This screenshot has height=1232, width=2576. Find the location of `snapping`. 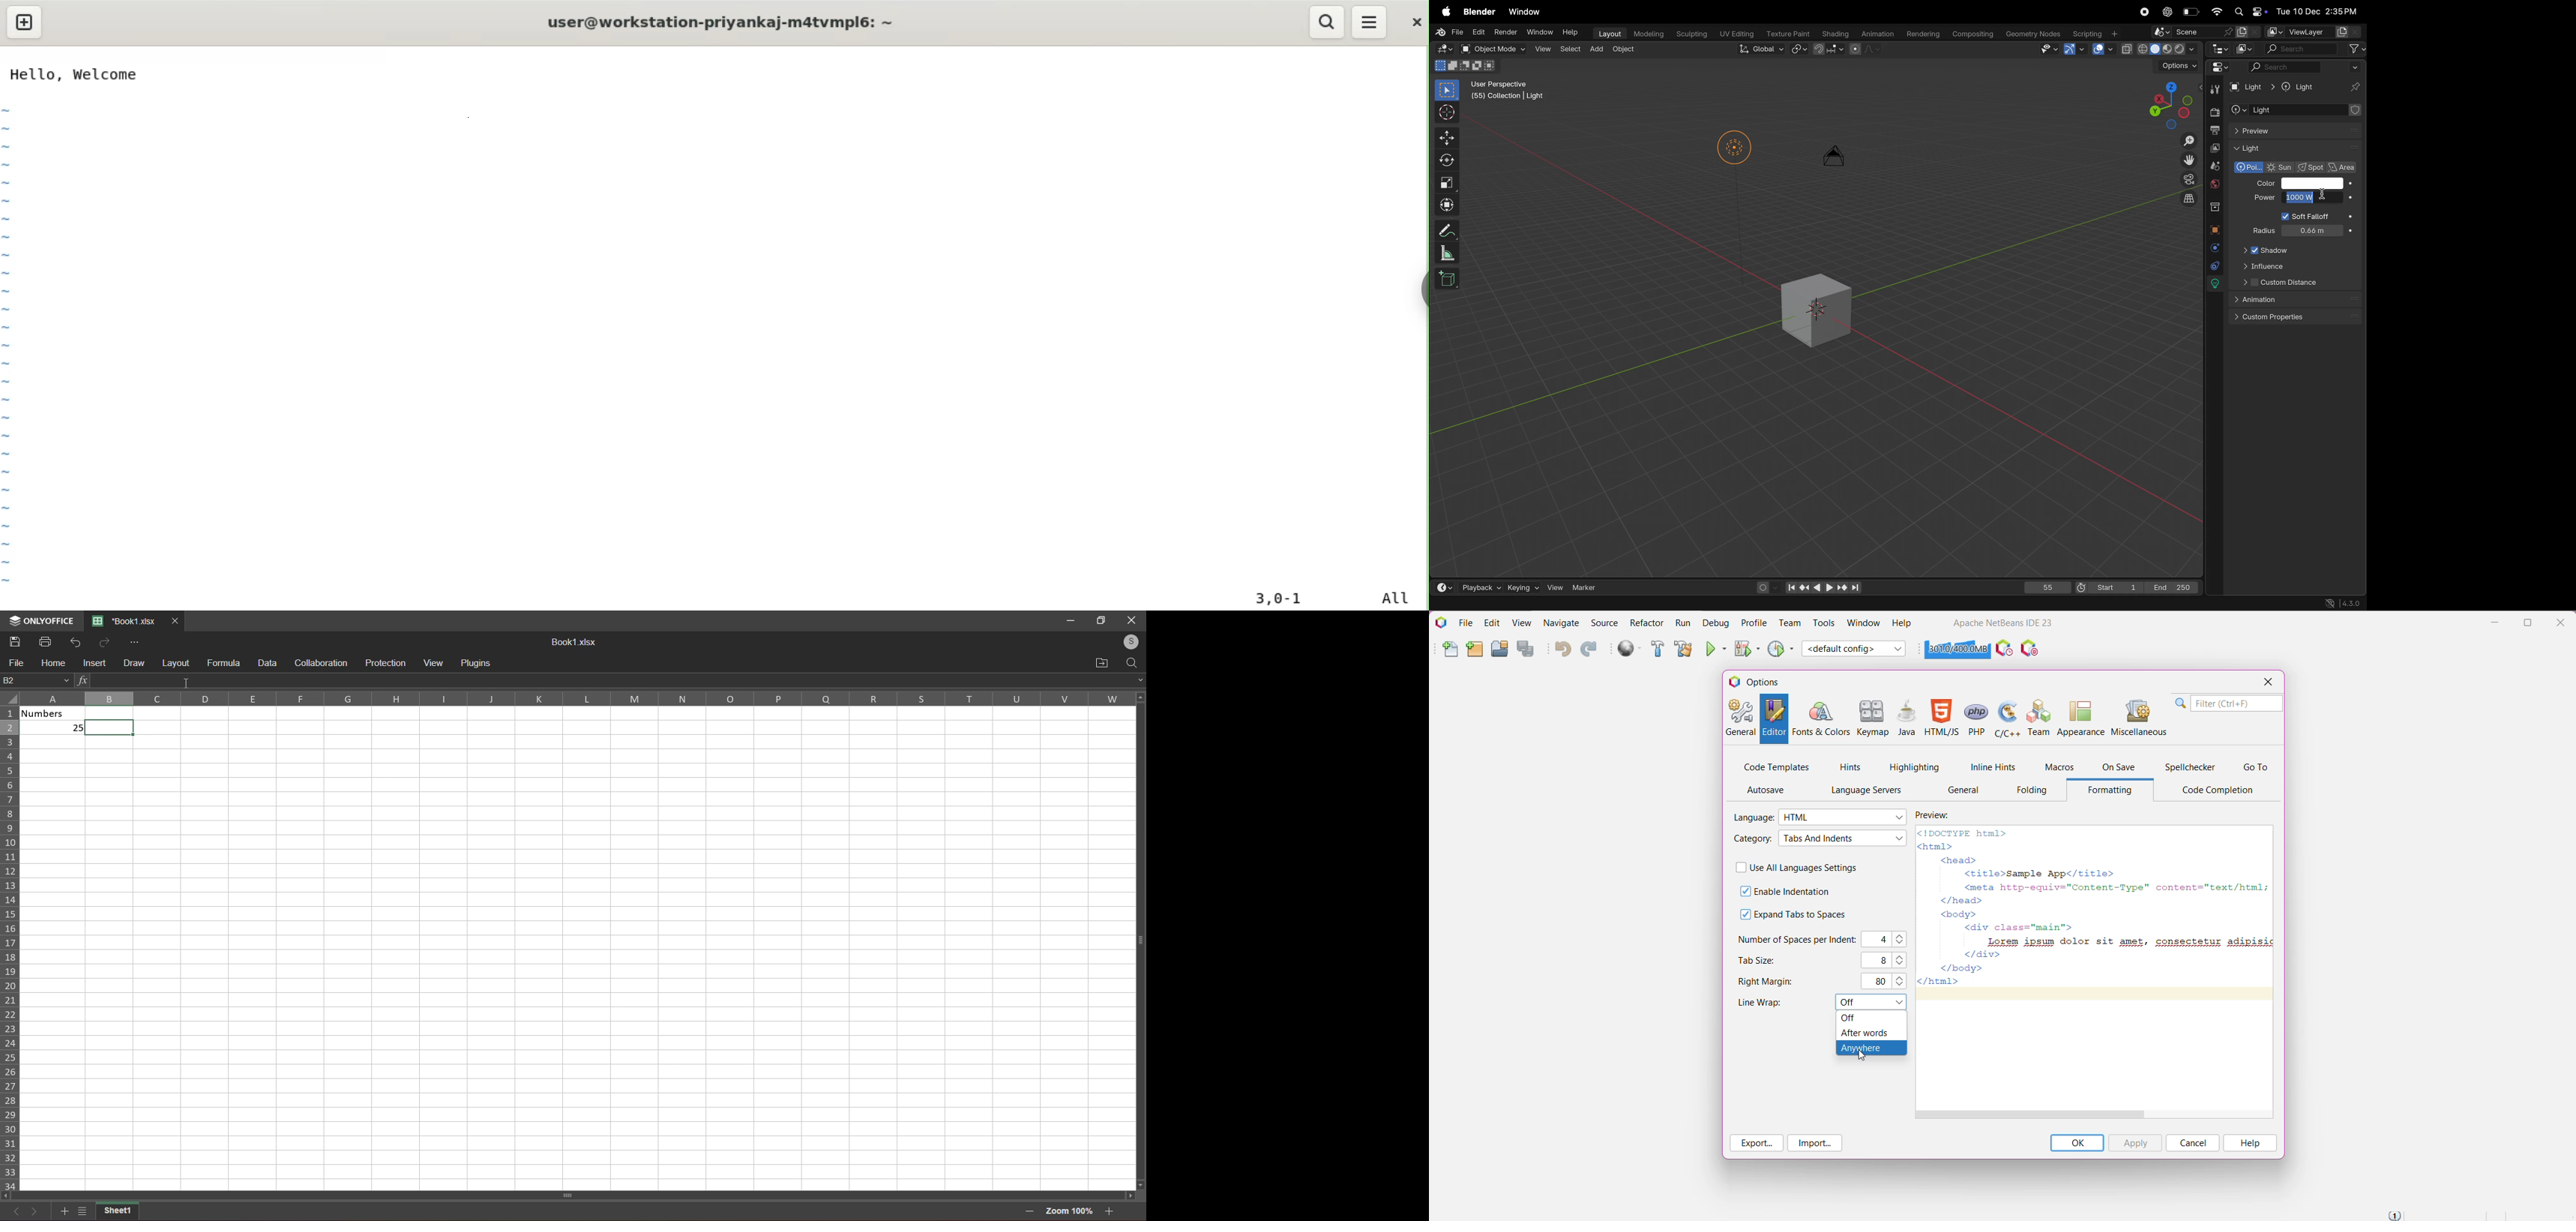

snapping is located at coordinates (1829, 49).